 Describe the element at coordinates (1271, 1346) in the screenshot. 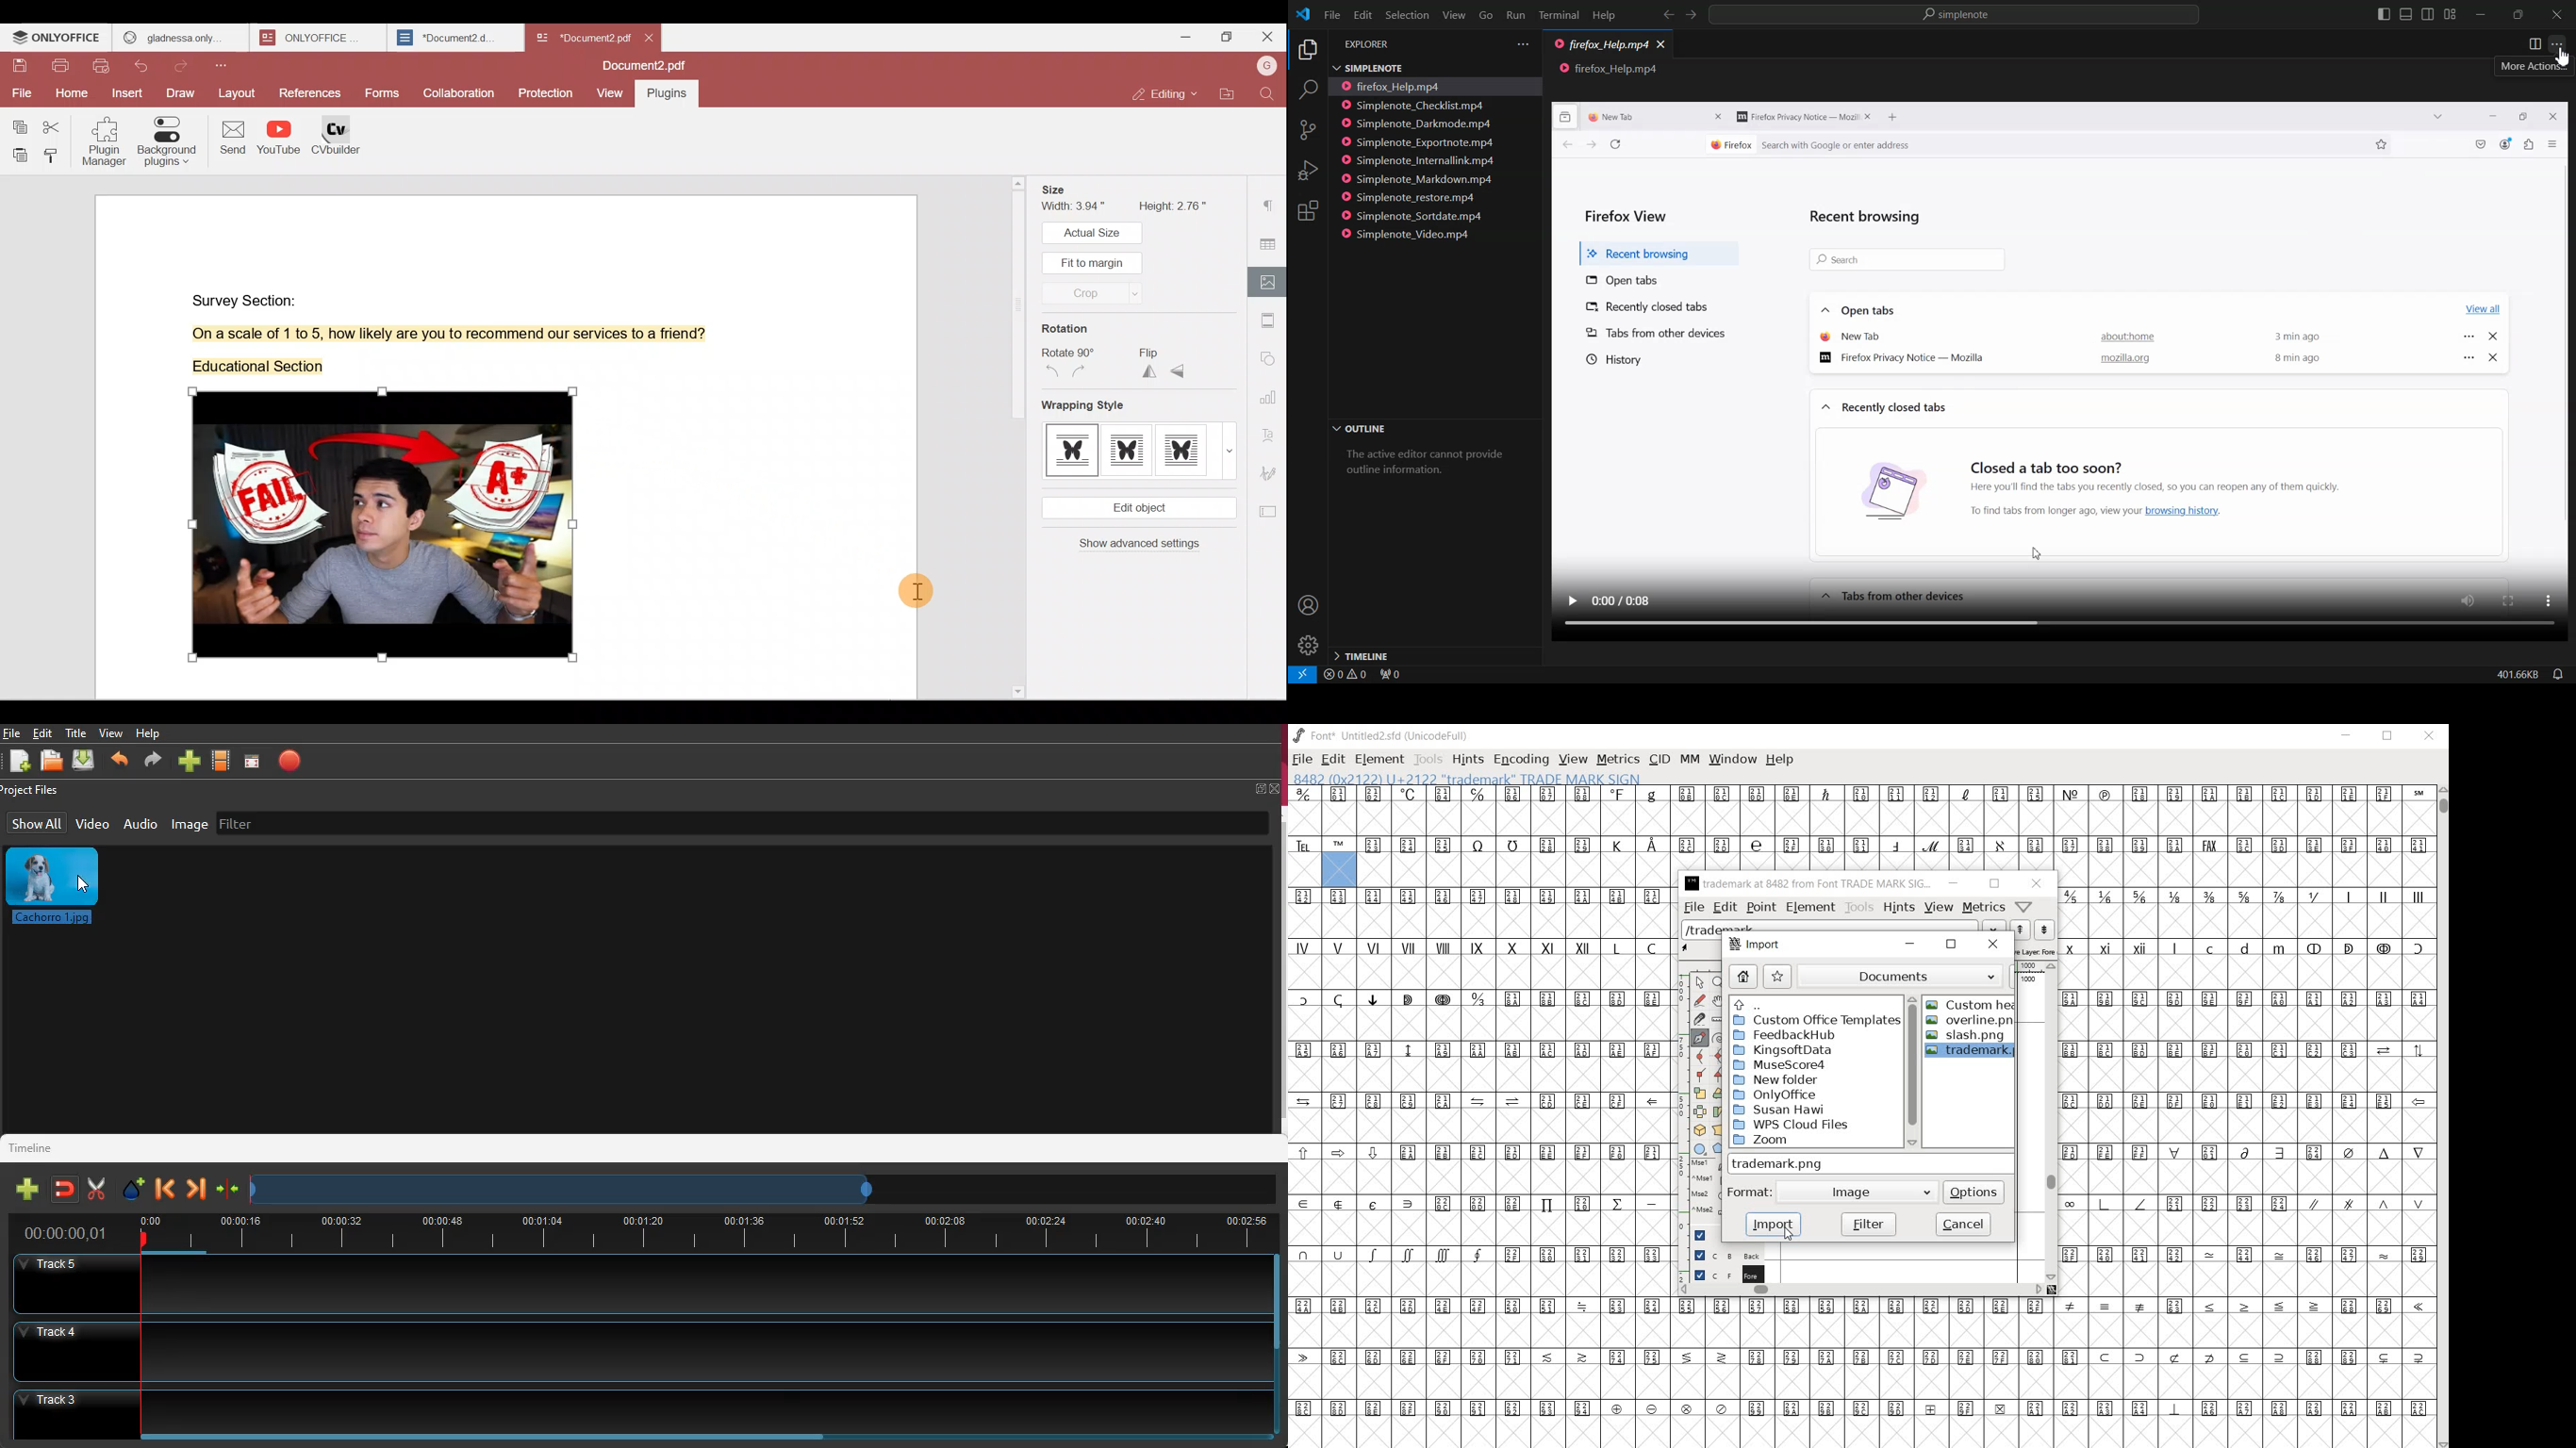

I see `scrollbar` at that location.